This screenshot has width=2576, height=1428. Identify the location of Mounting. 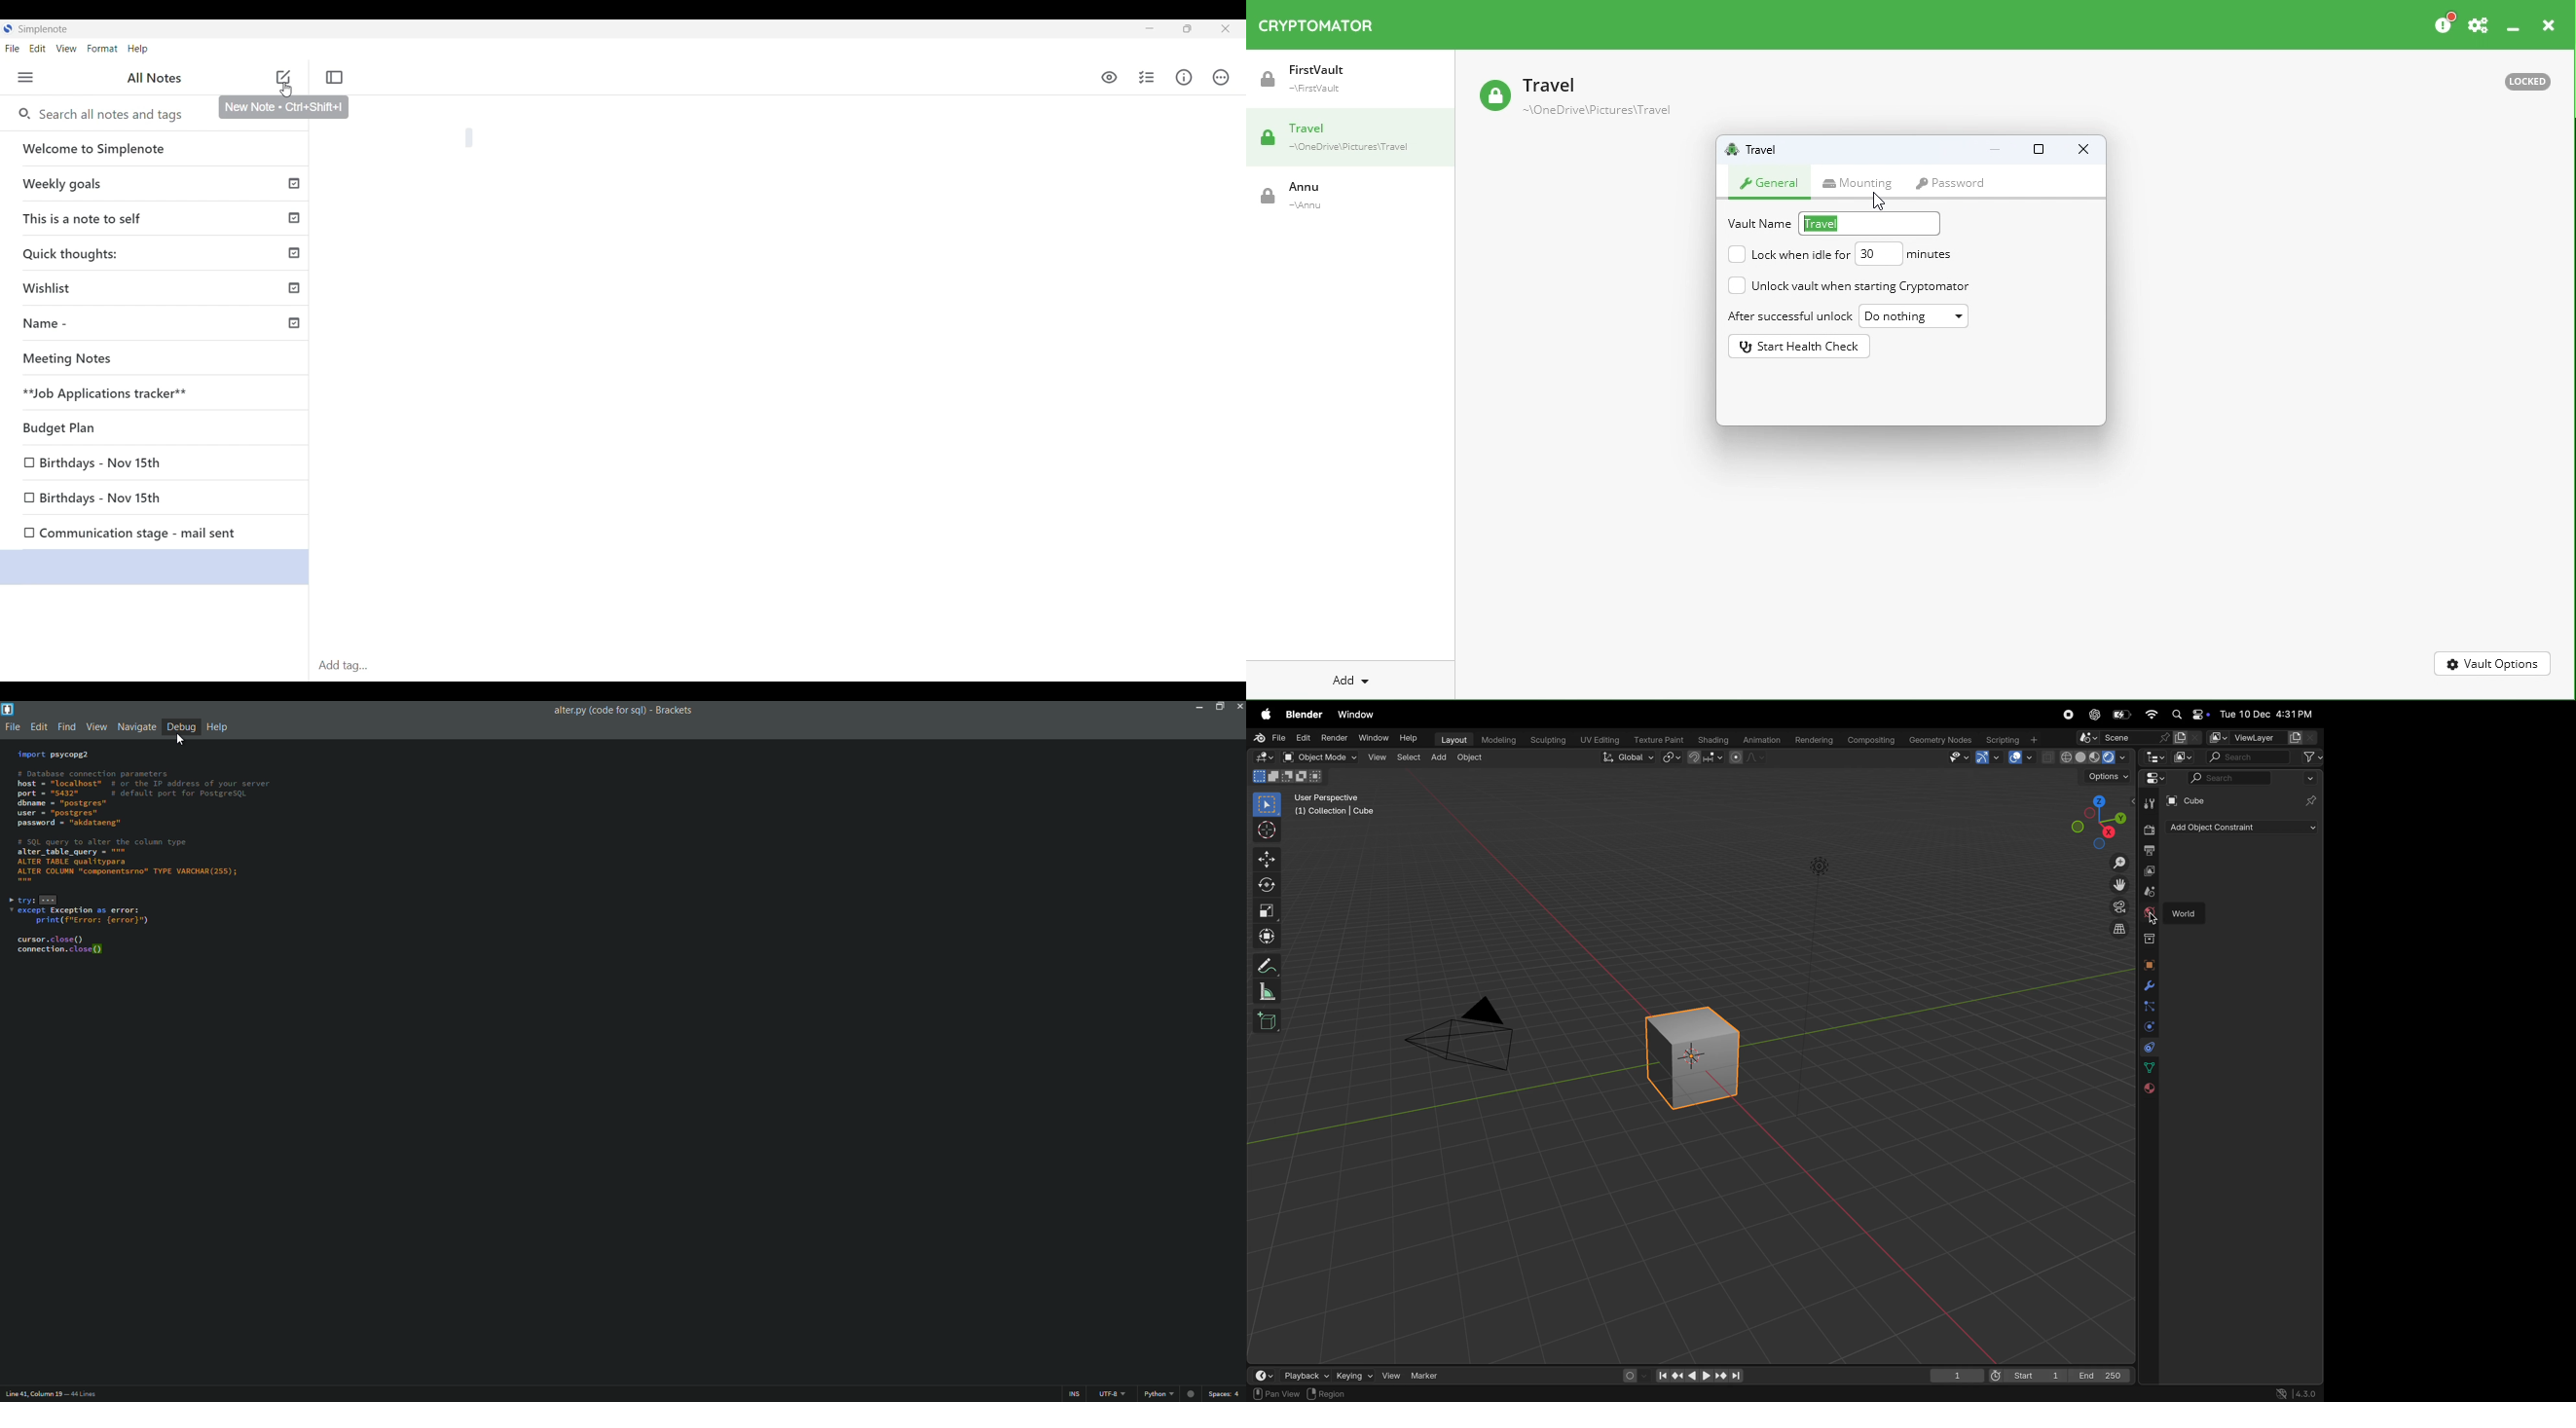
(1865, 182).